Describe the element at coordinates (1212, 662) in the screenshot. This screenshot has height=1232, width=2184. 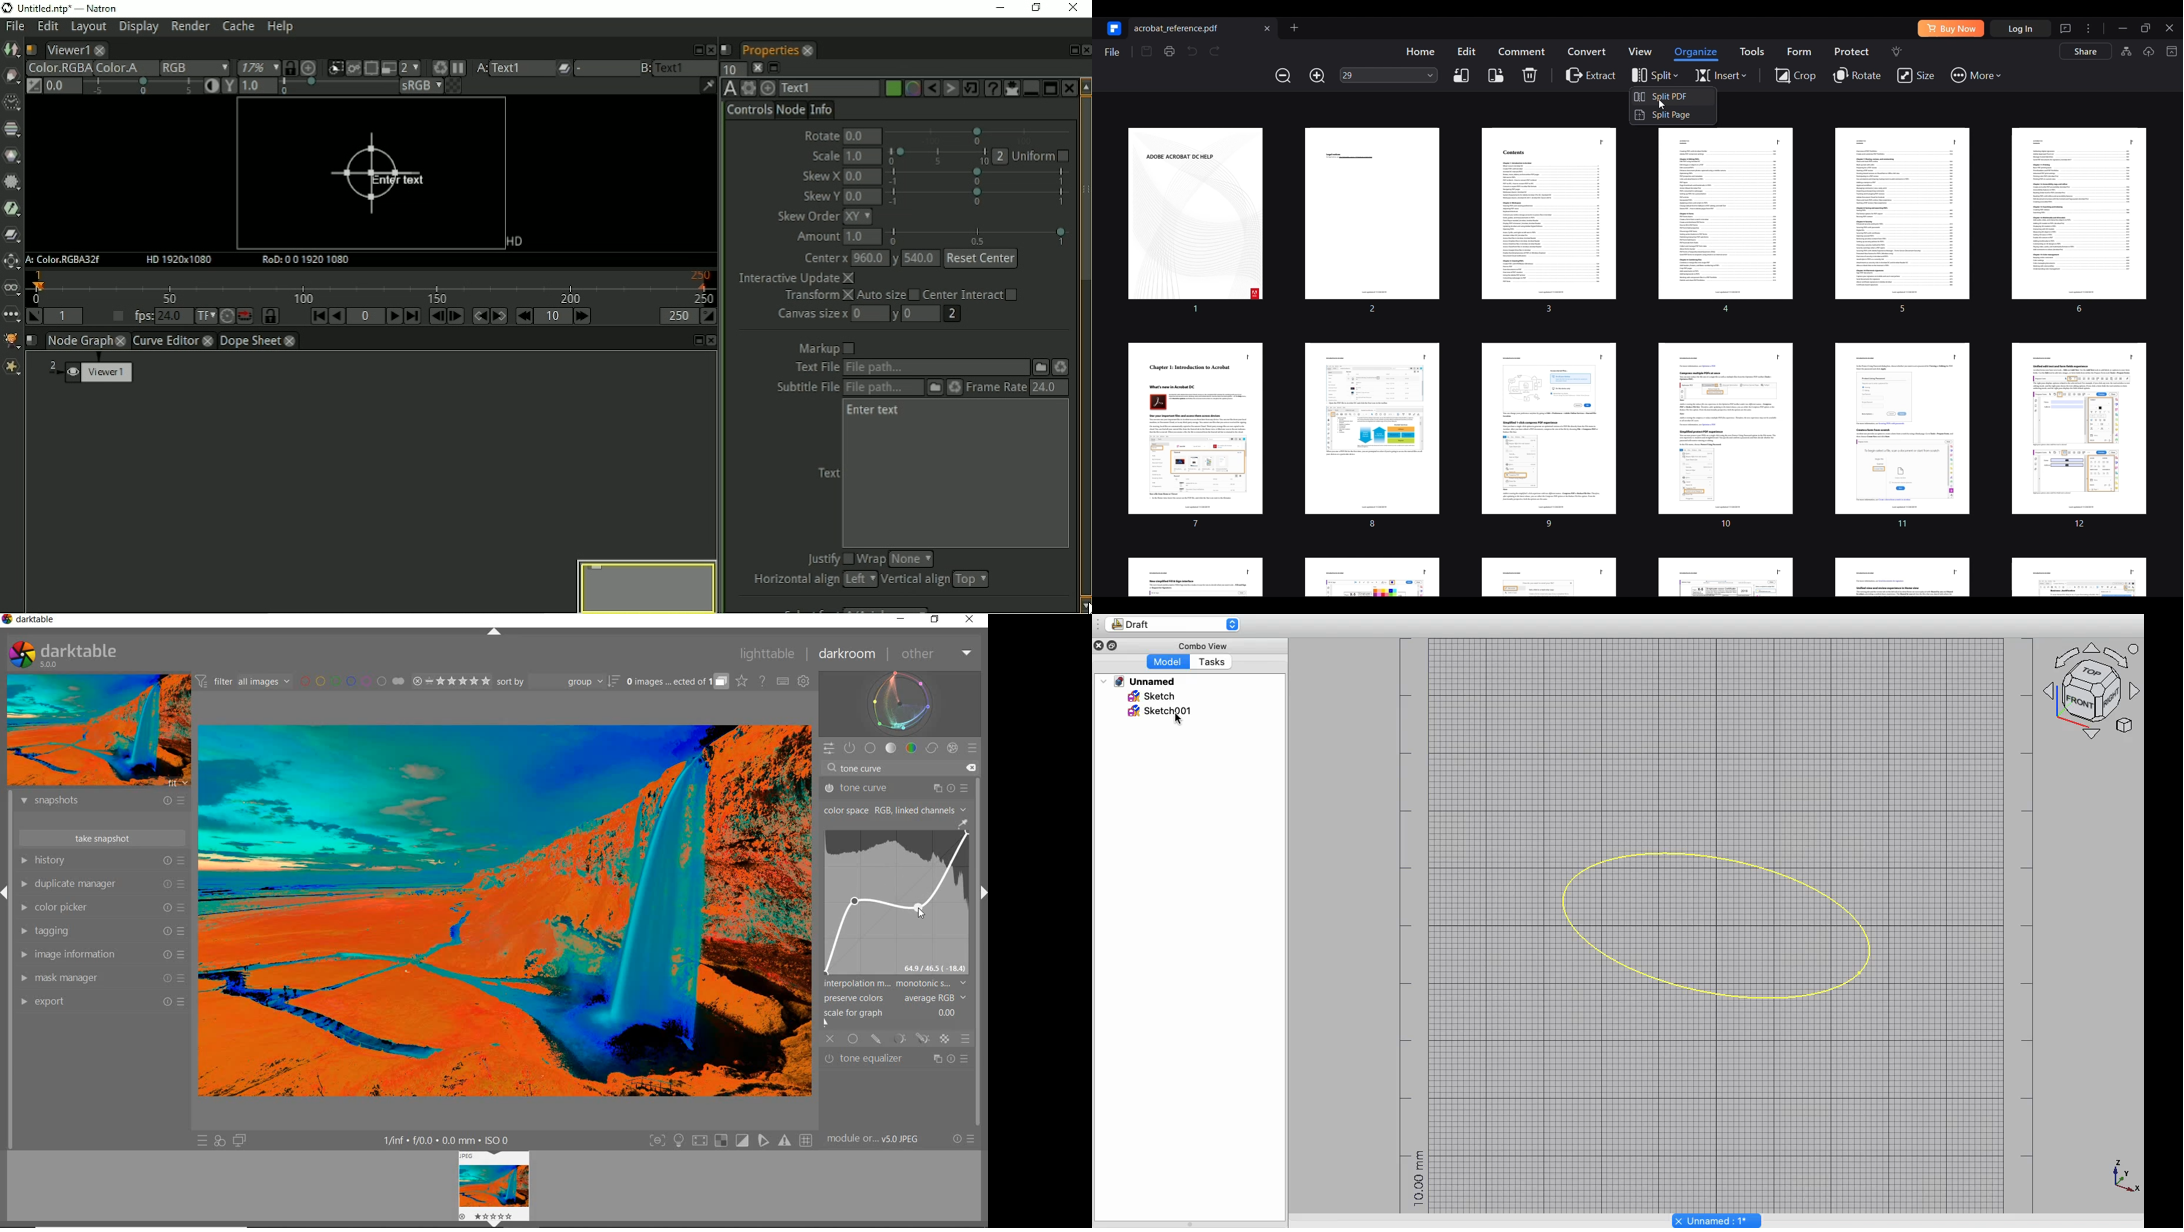
I see `Tasks` at that location.